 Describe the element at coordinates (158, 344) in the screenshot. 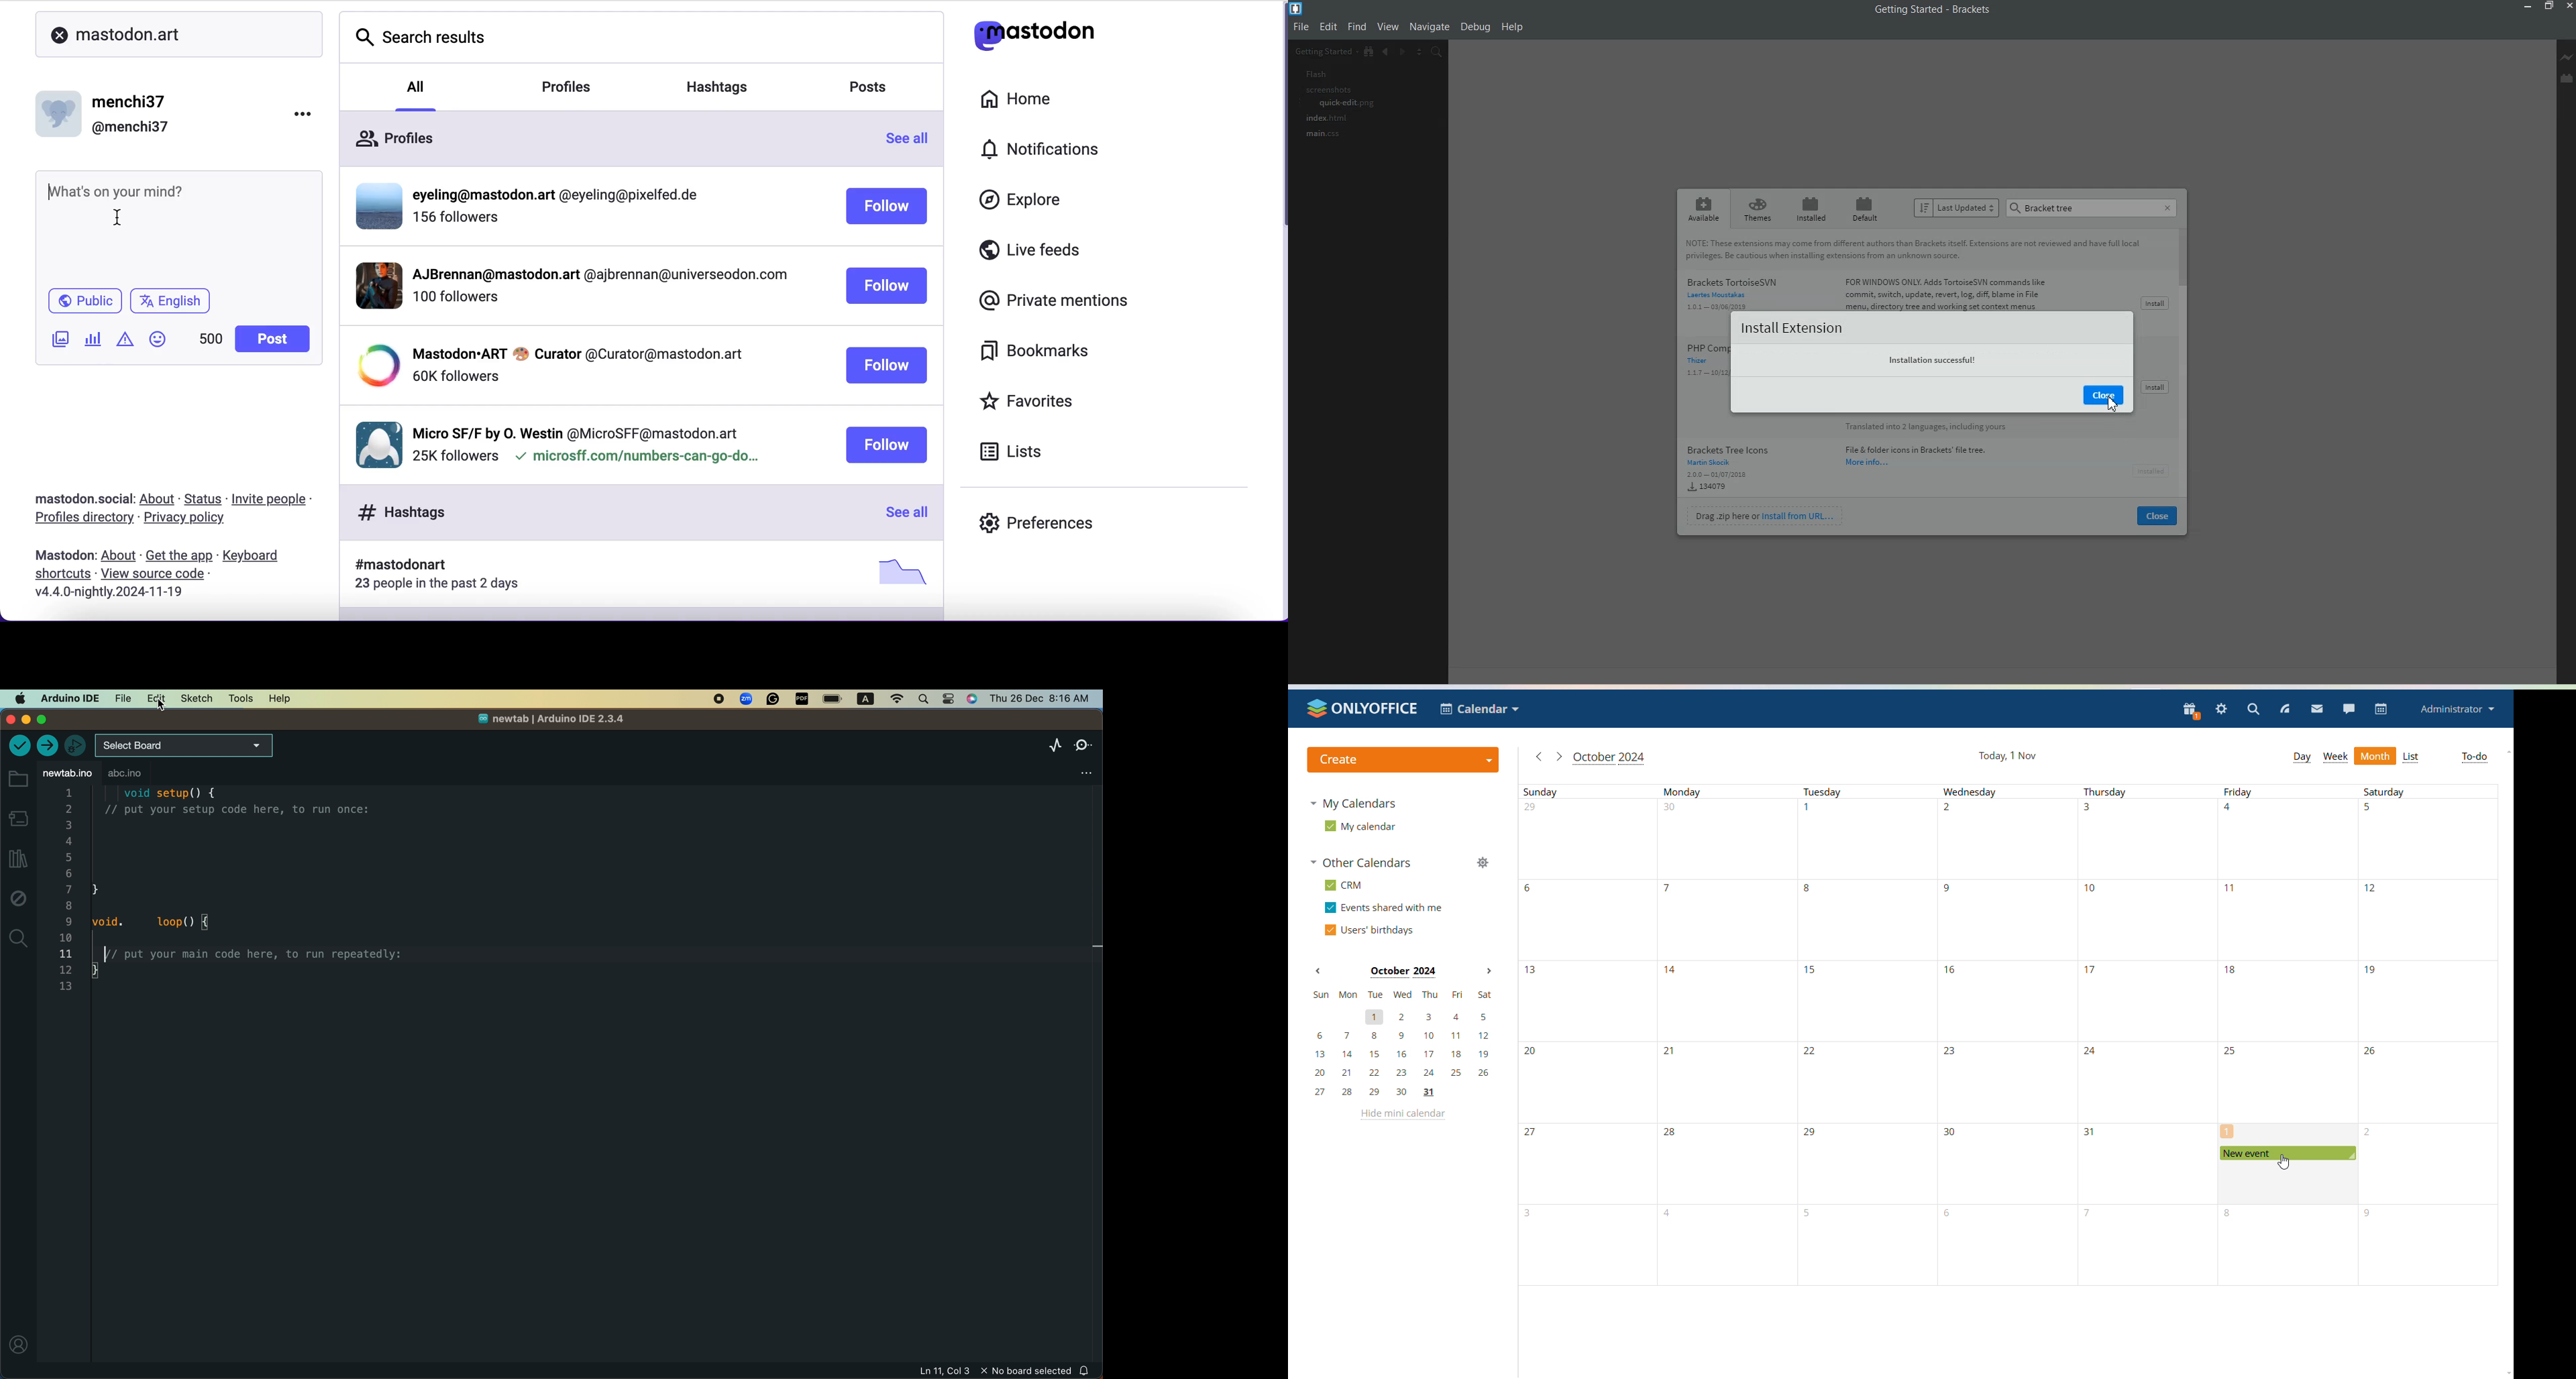

I see `add emoji` at that location.